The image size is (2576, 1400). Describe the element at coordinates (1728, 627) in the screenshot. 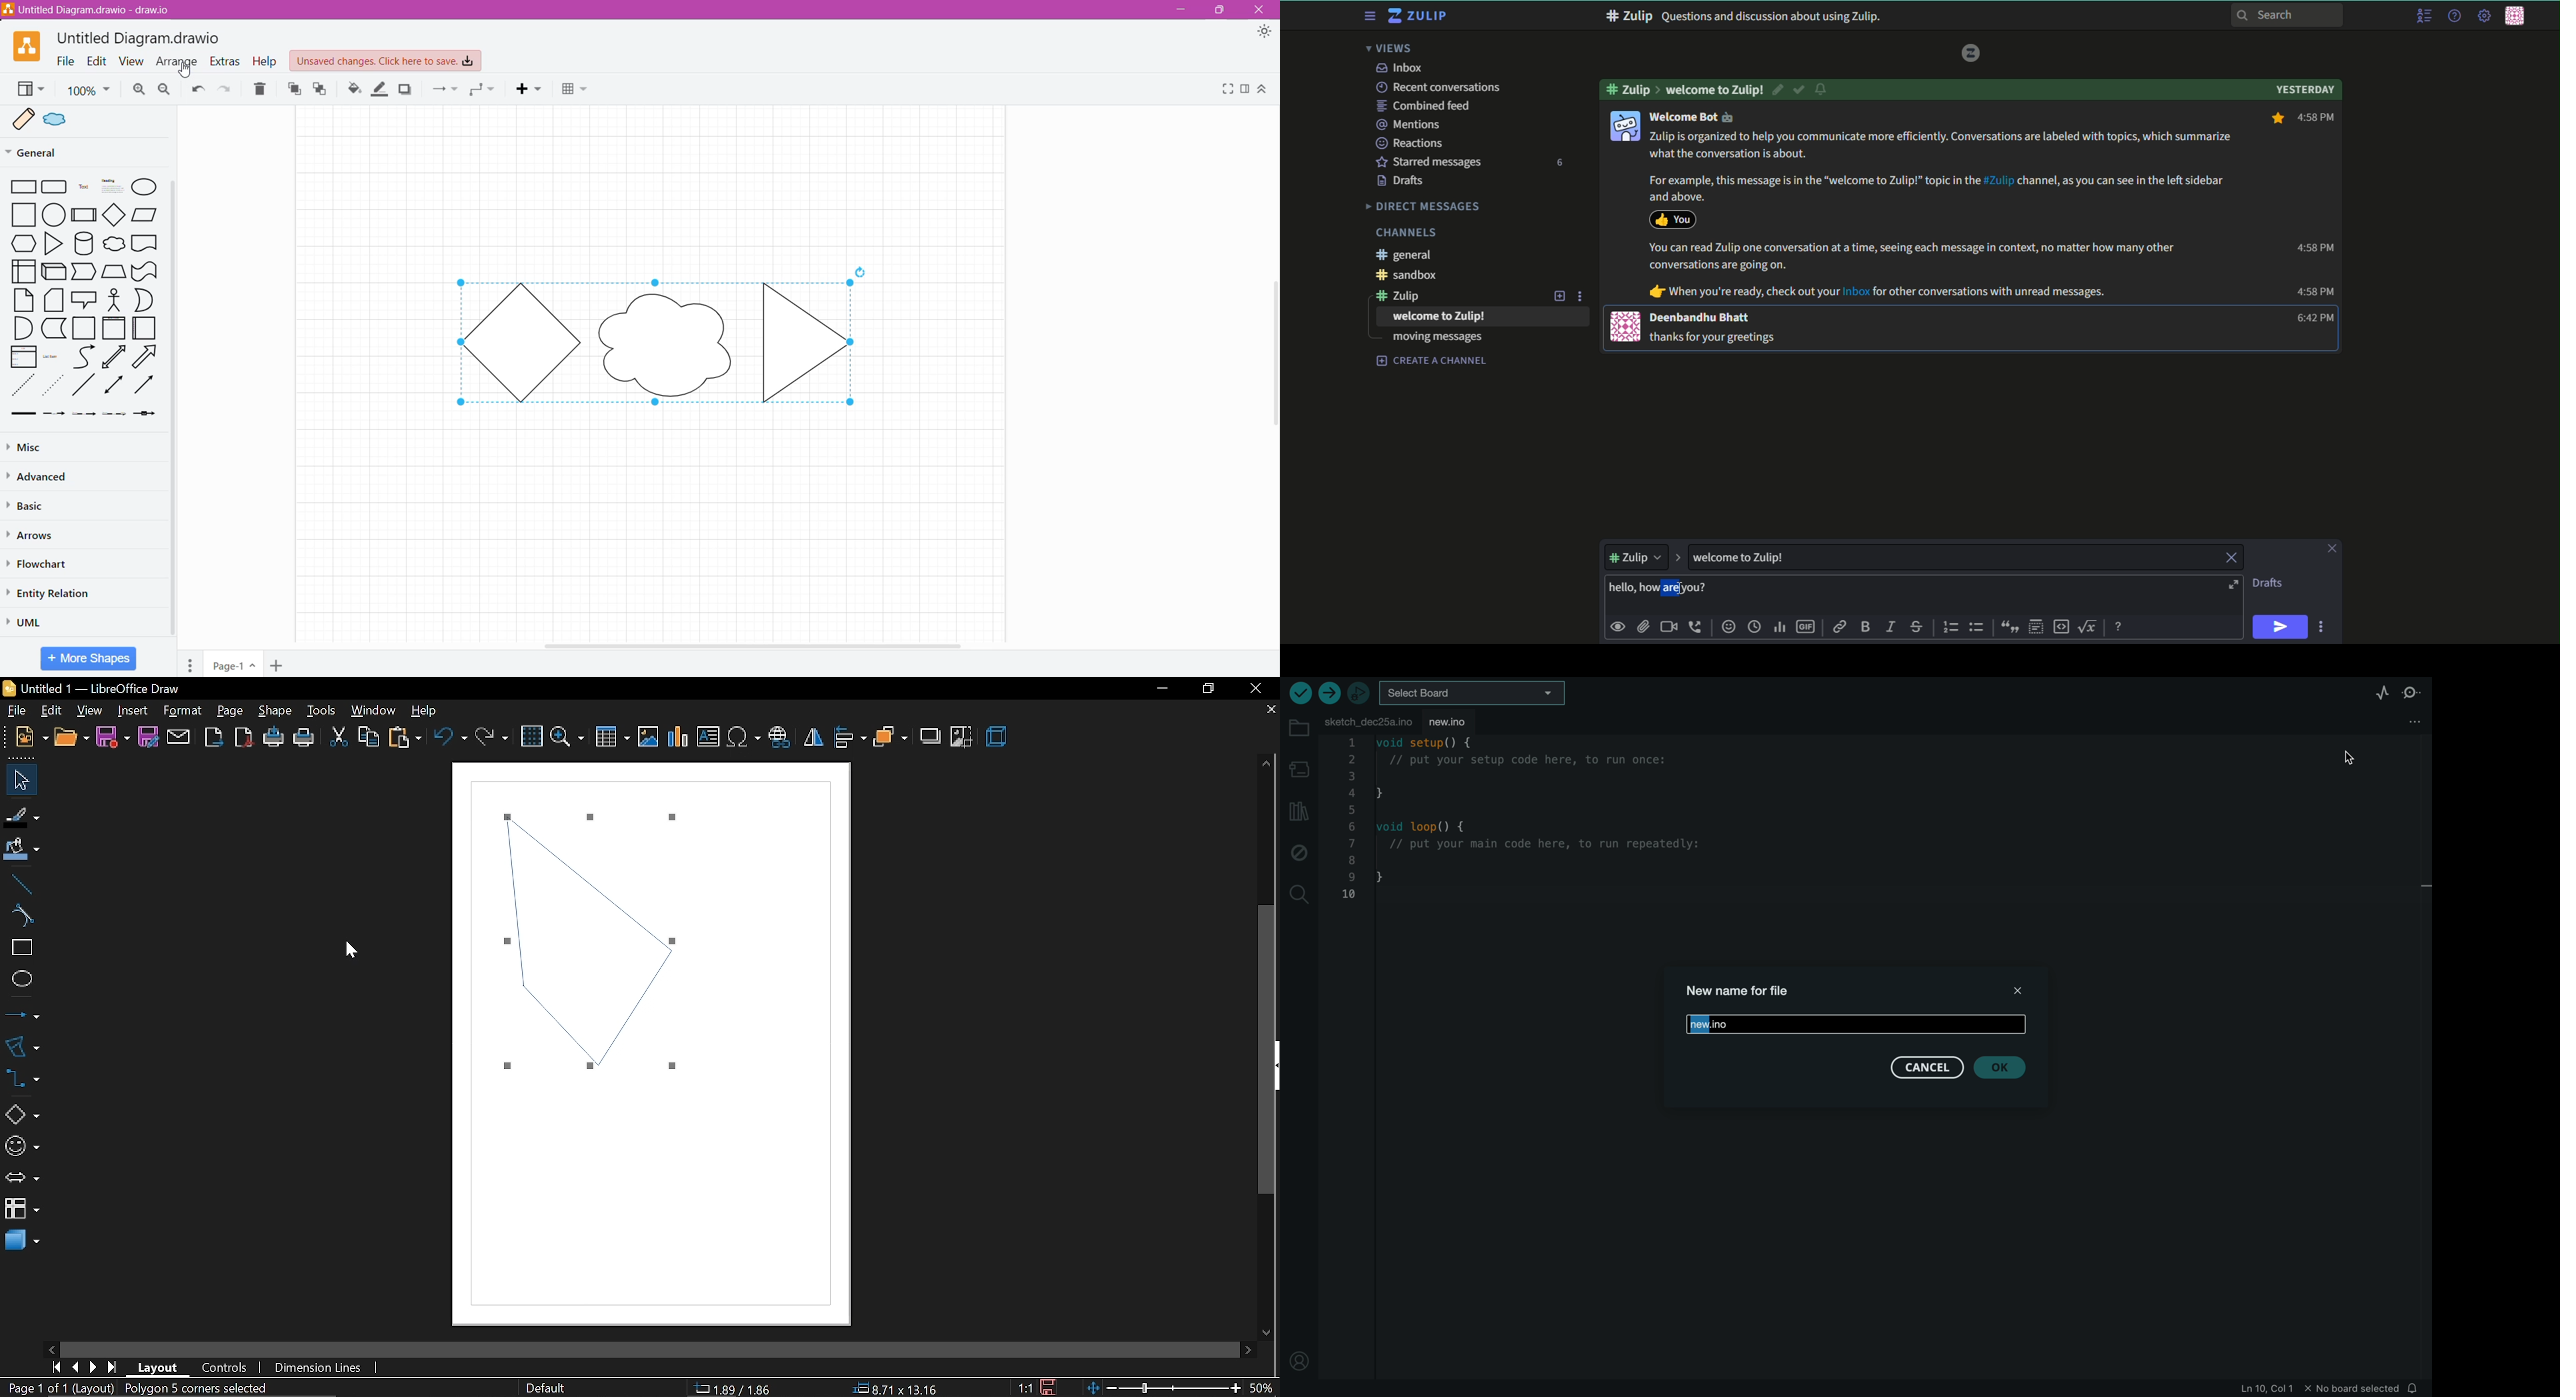

I see `add emoji` at that location.